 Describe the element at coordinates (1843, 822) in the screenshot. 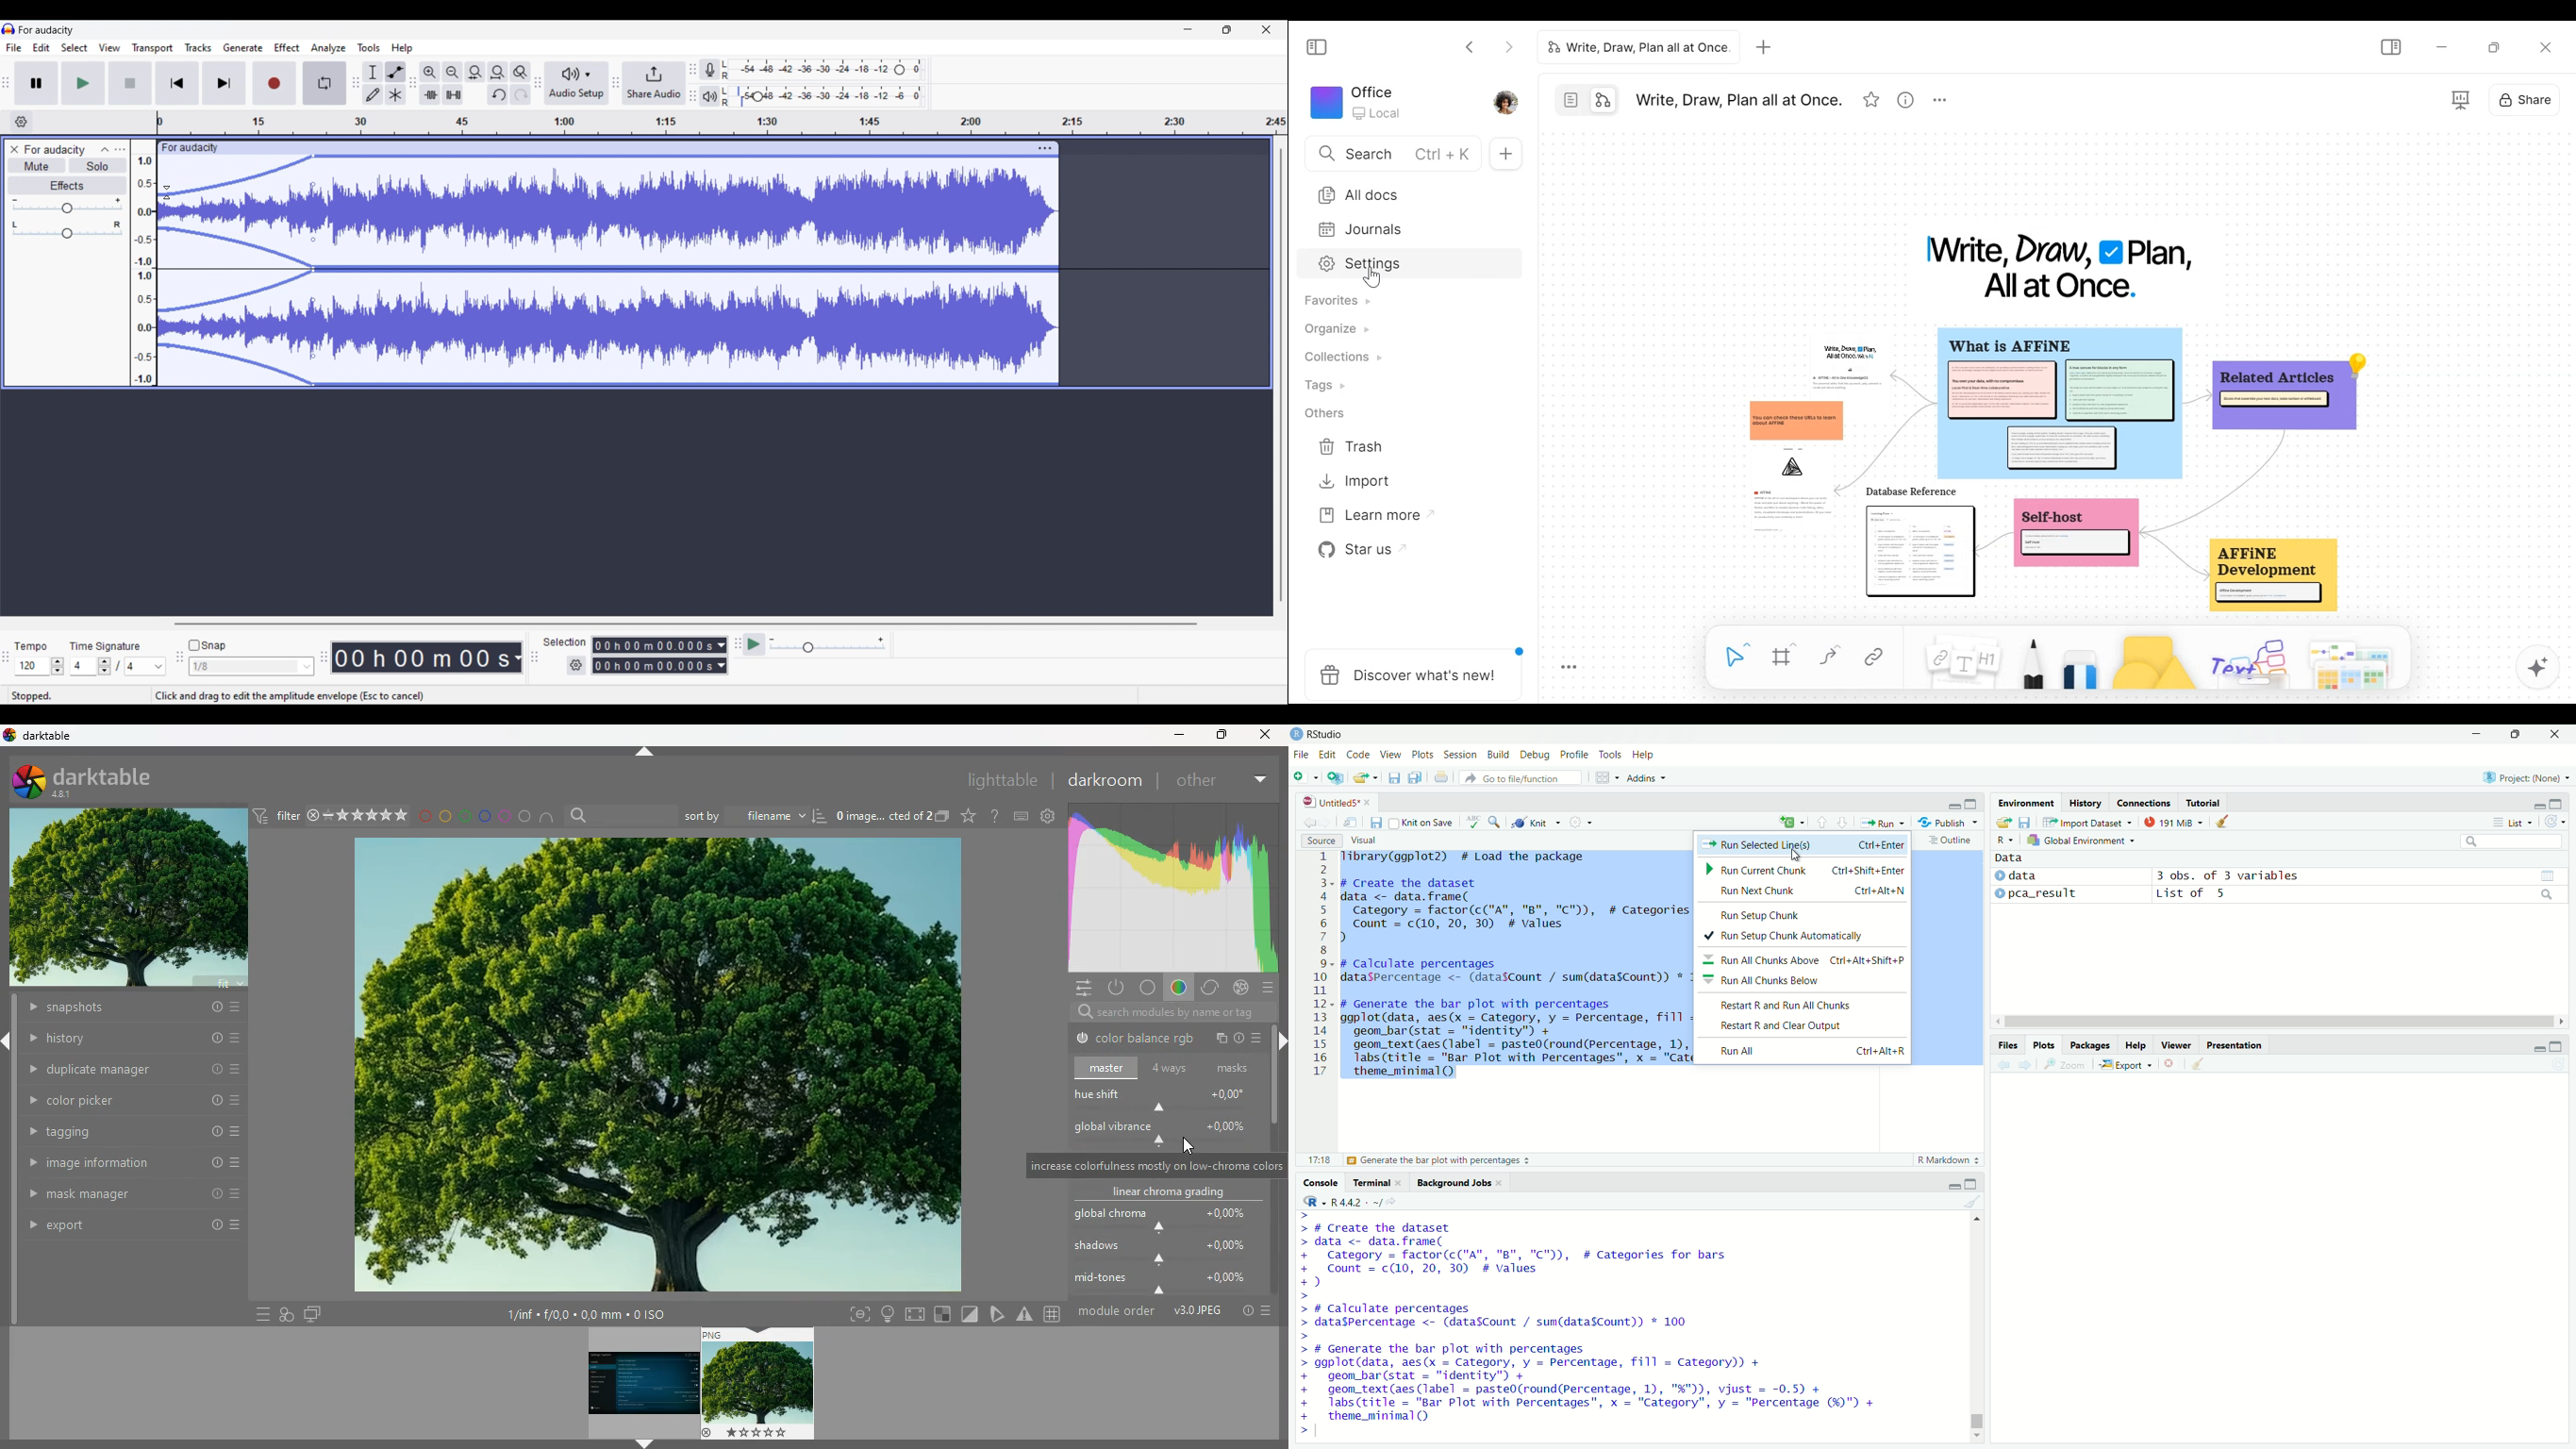

I see `go to next section` at that location.